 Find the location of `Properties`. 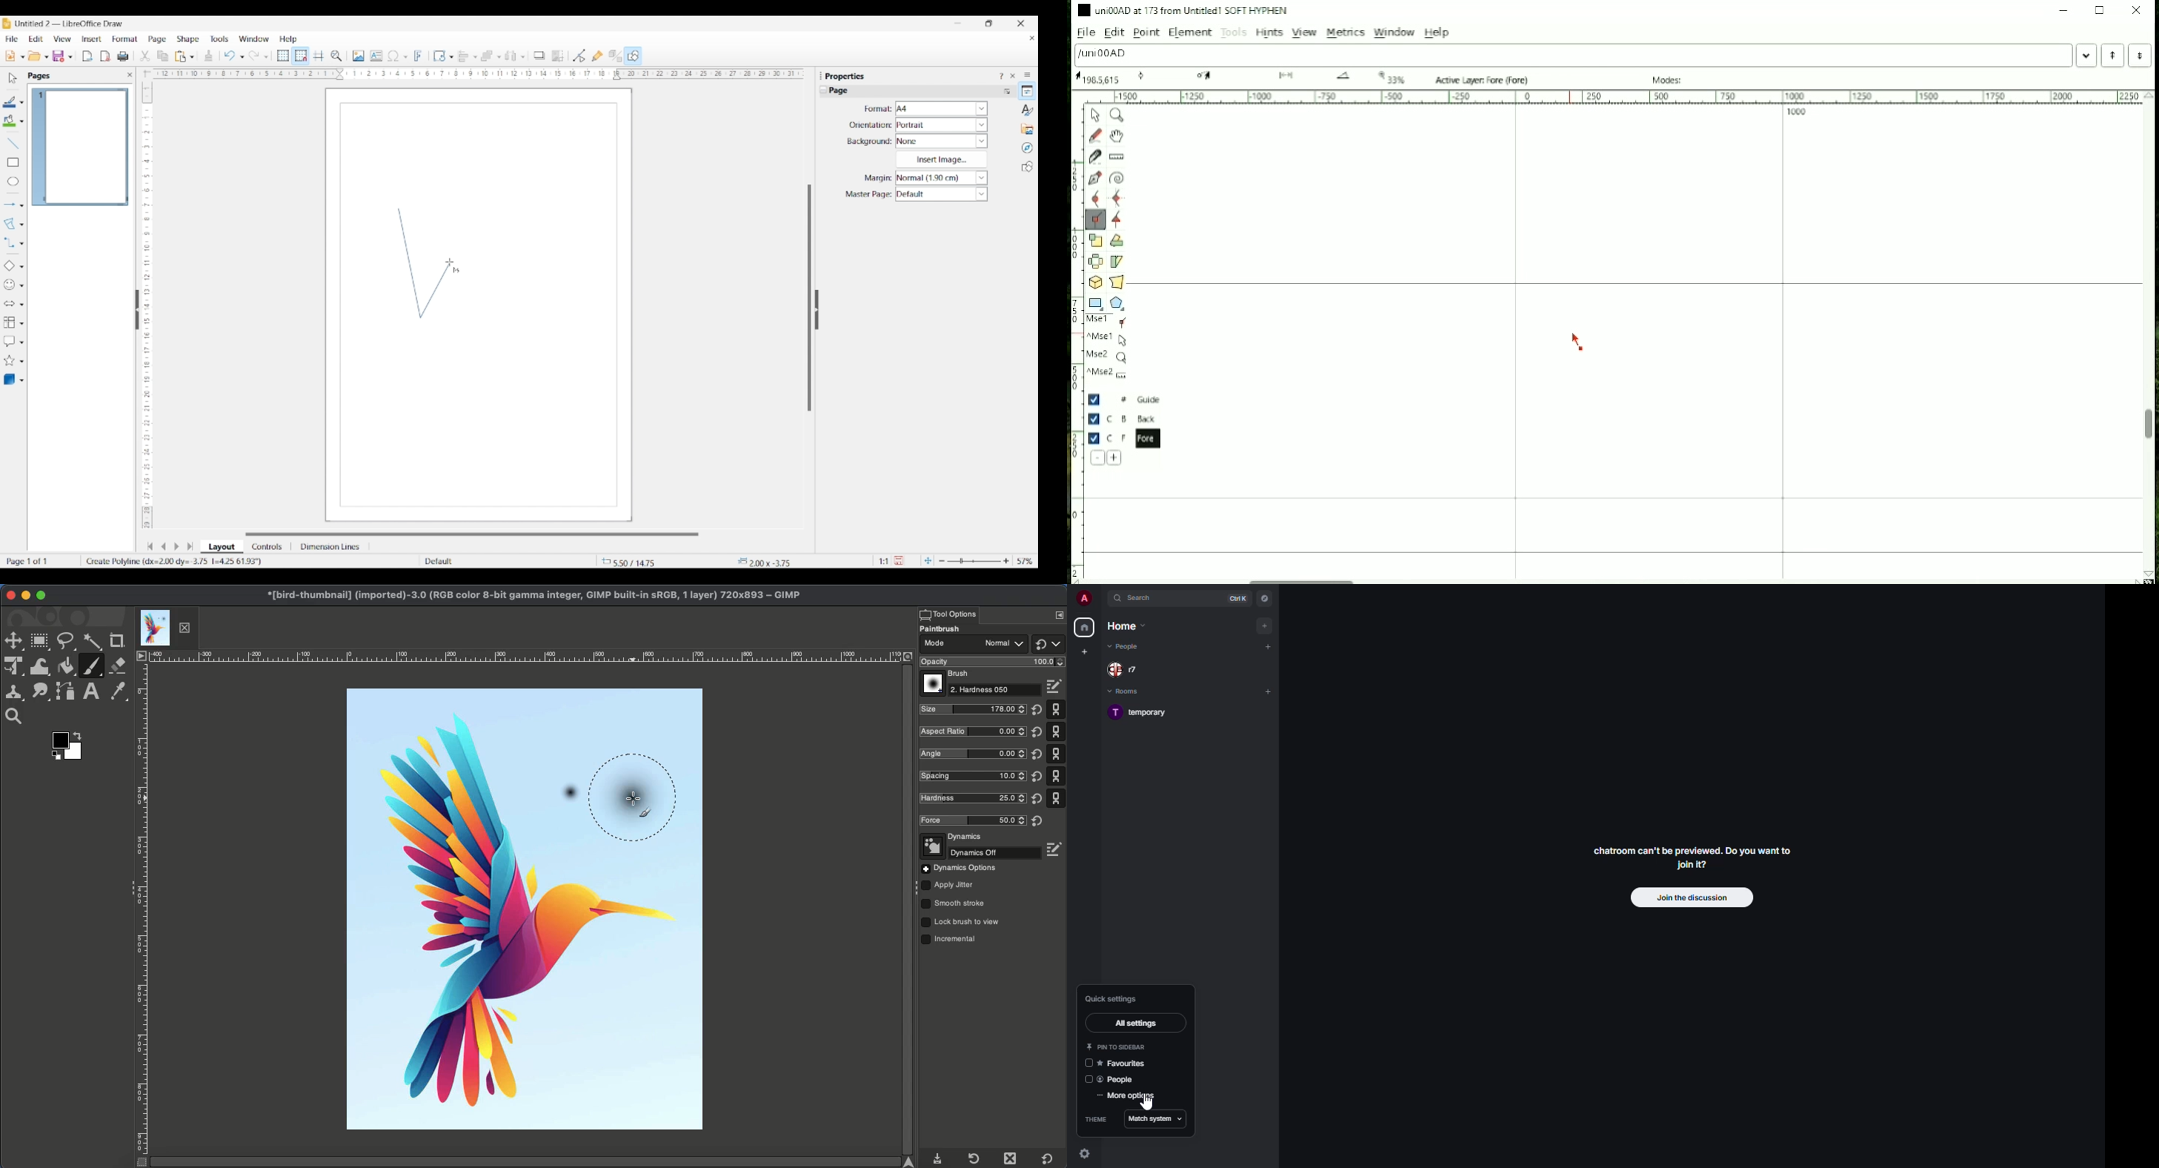

Properties is located at coordinates (1027, 91).